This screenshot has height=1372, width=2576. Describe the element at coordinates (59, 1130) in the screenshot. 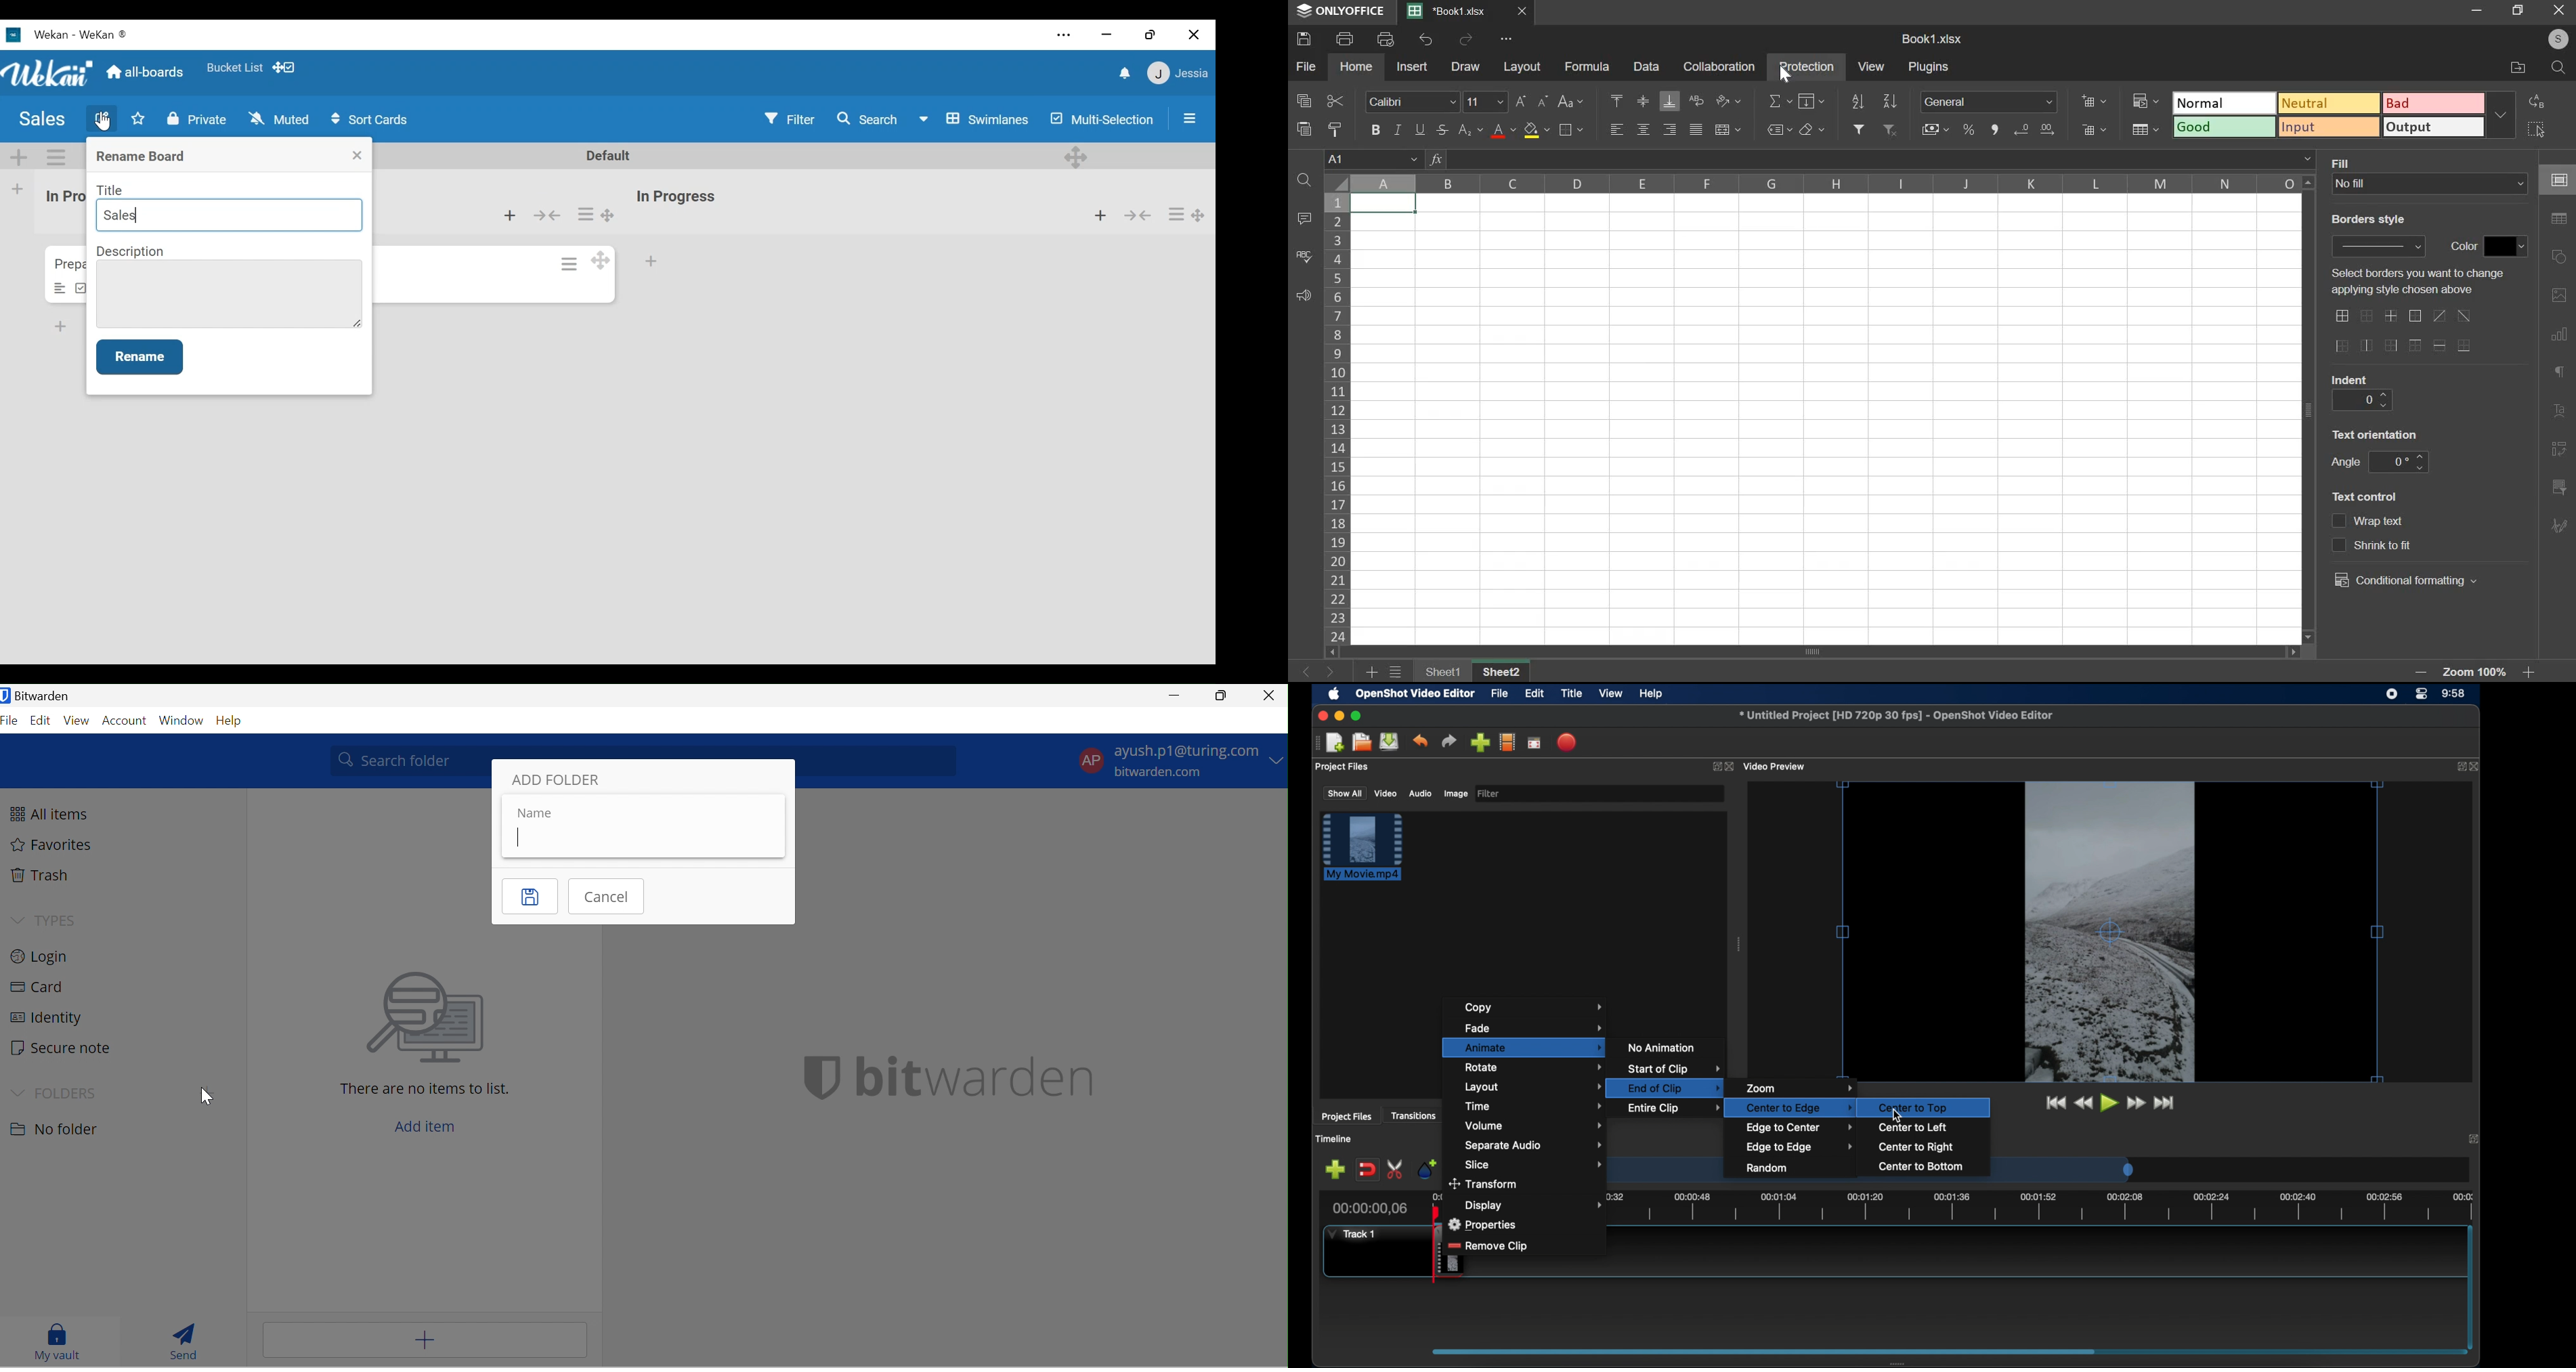

I see `No Folder` at that location.